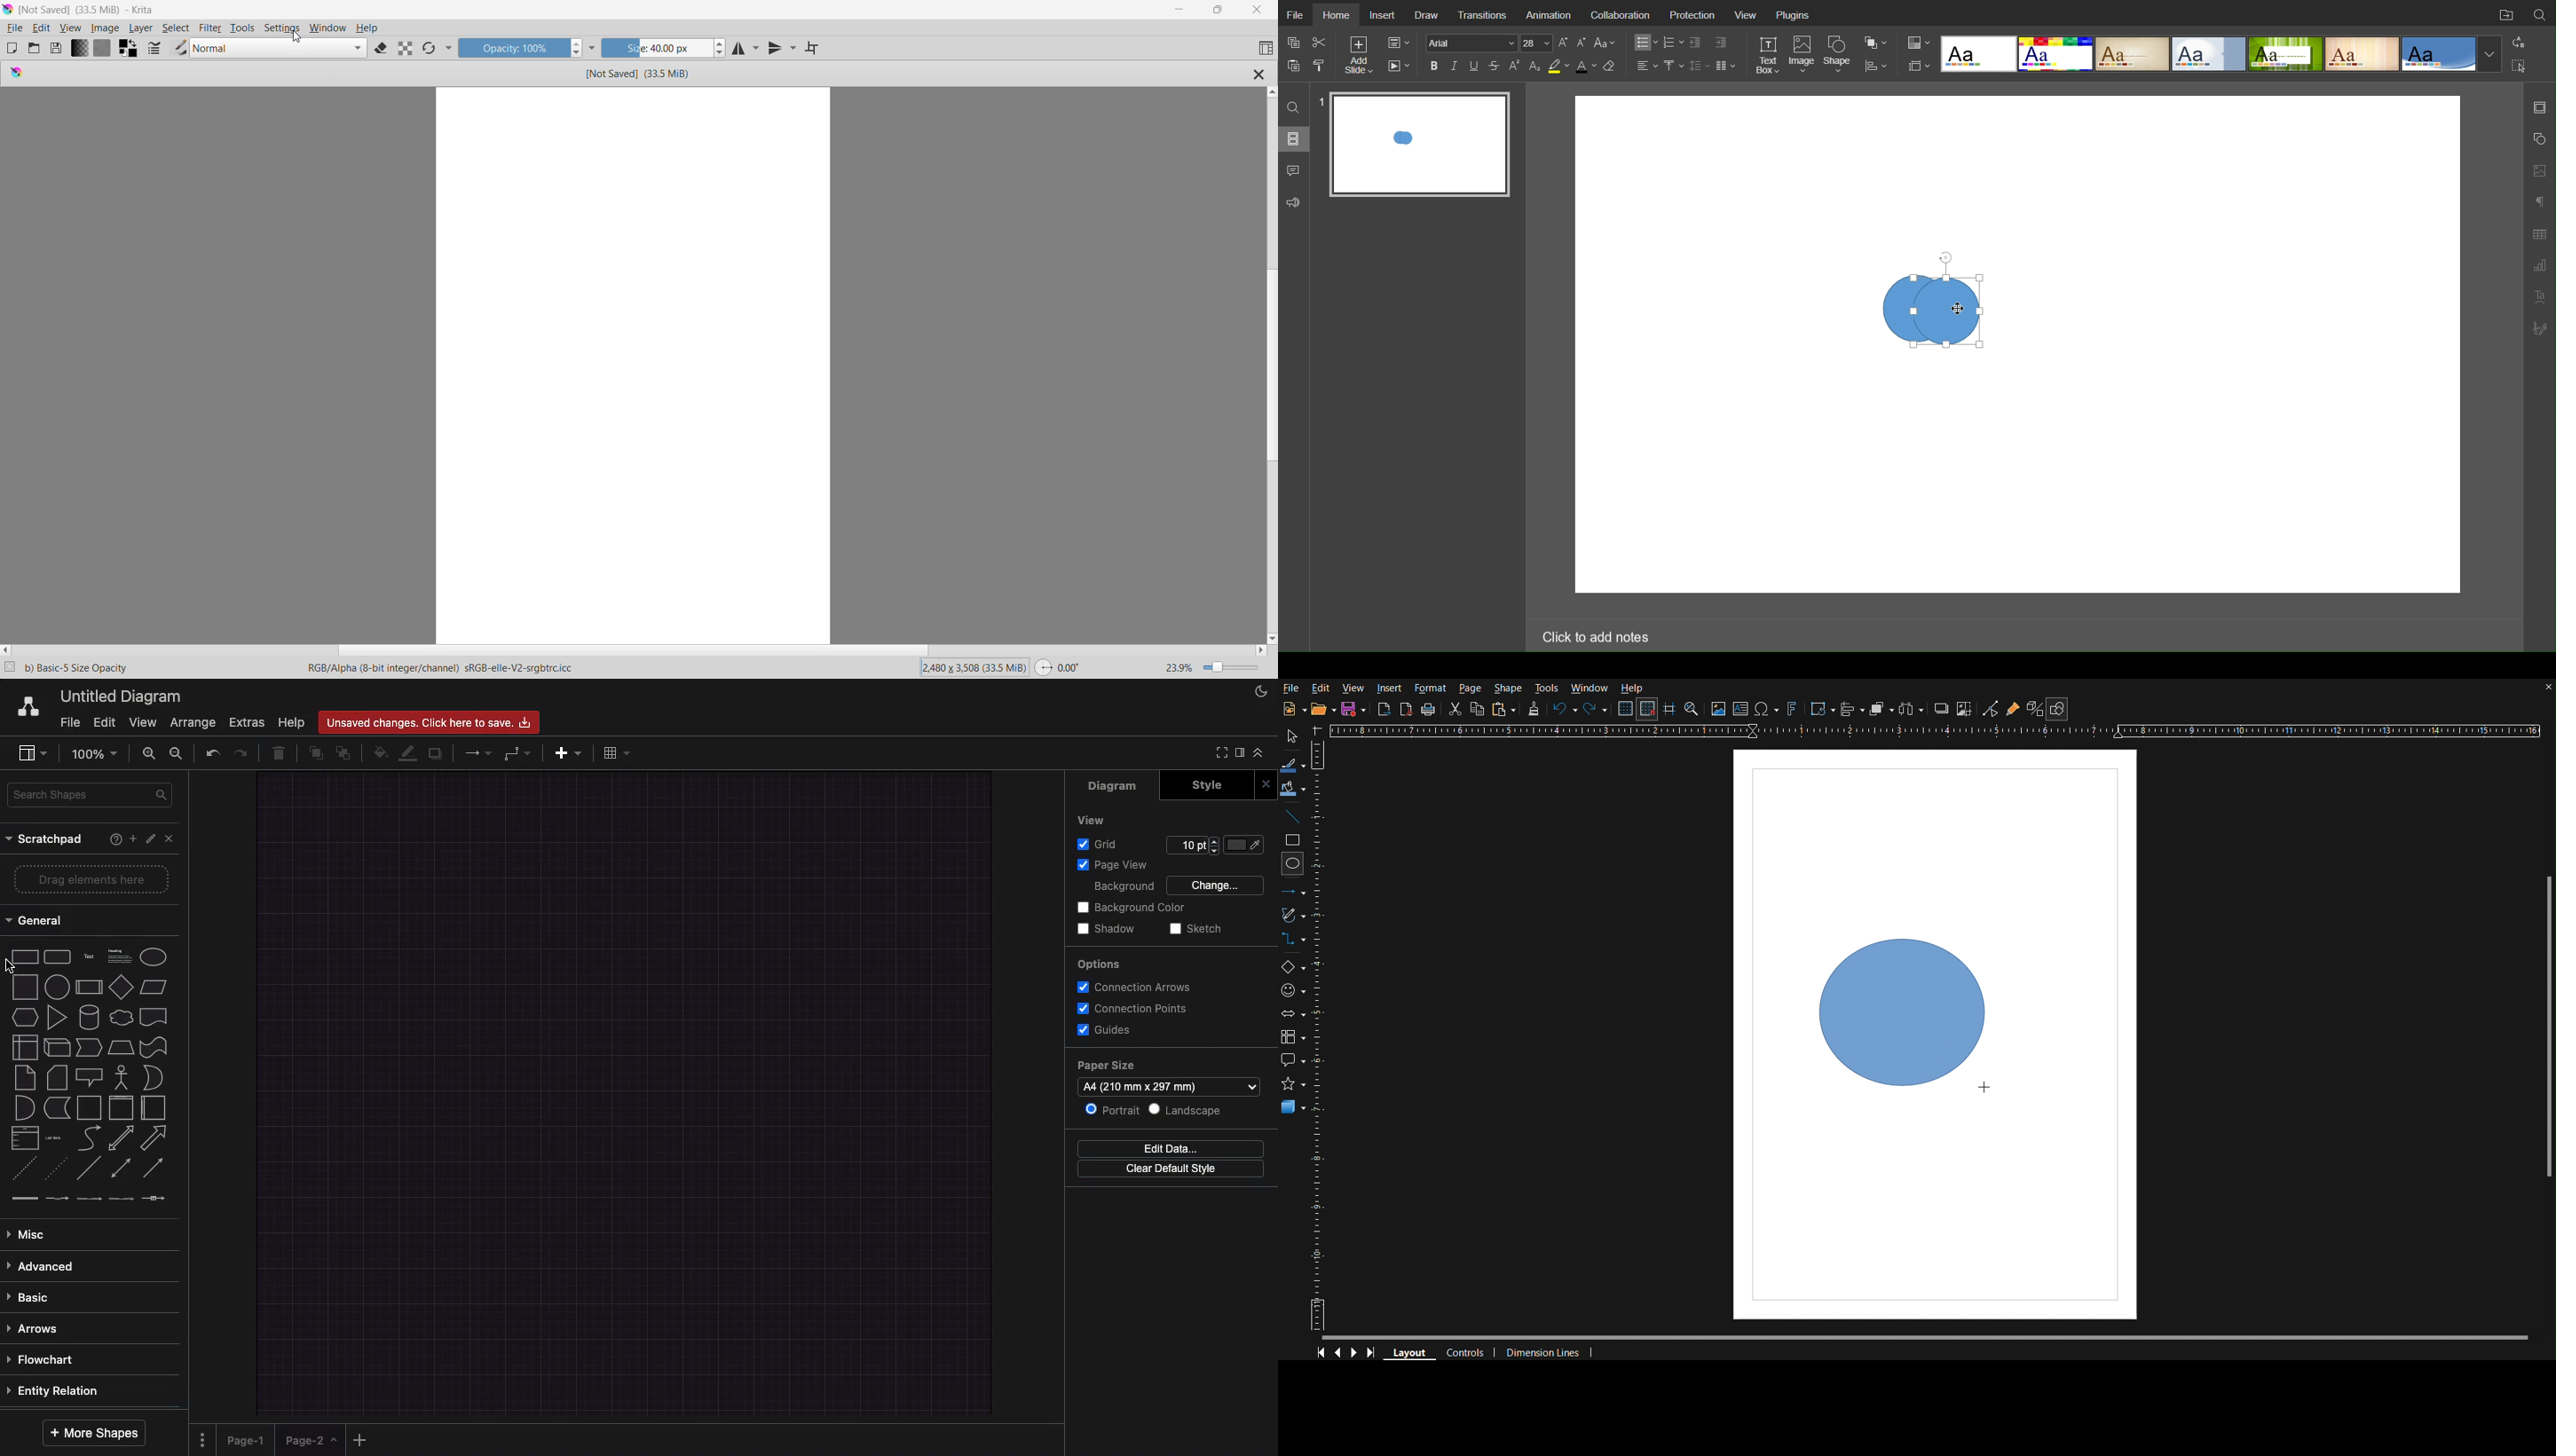 This screenshot has height=1456, width=2576. What do you see at coordinates (625, 1092) in the screenshot?
I see `Canvas` at bounding box center [625, 1092].